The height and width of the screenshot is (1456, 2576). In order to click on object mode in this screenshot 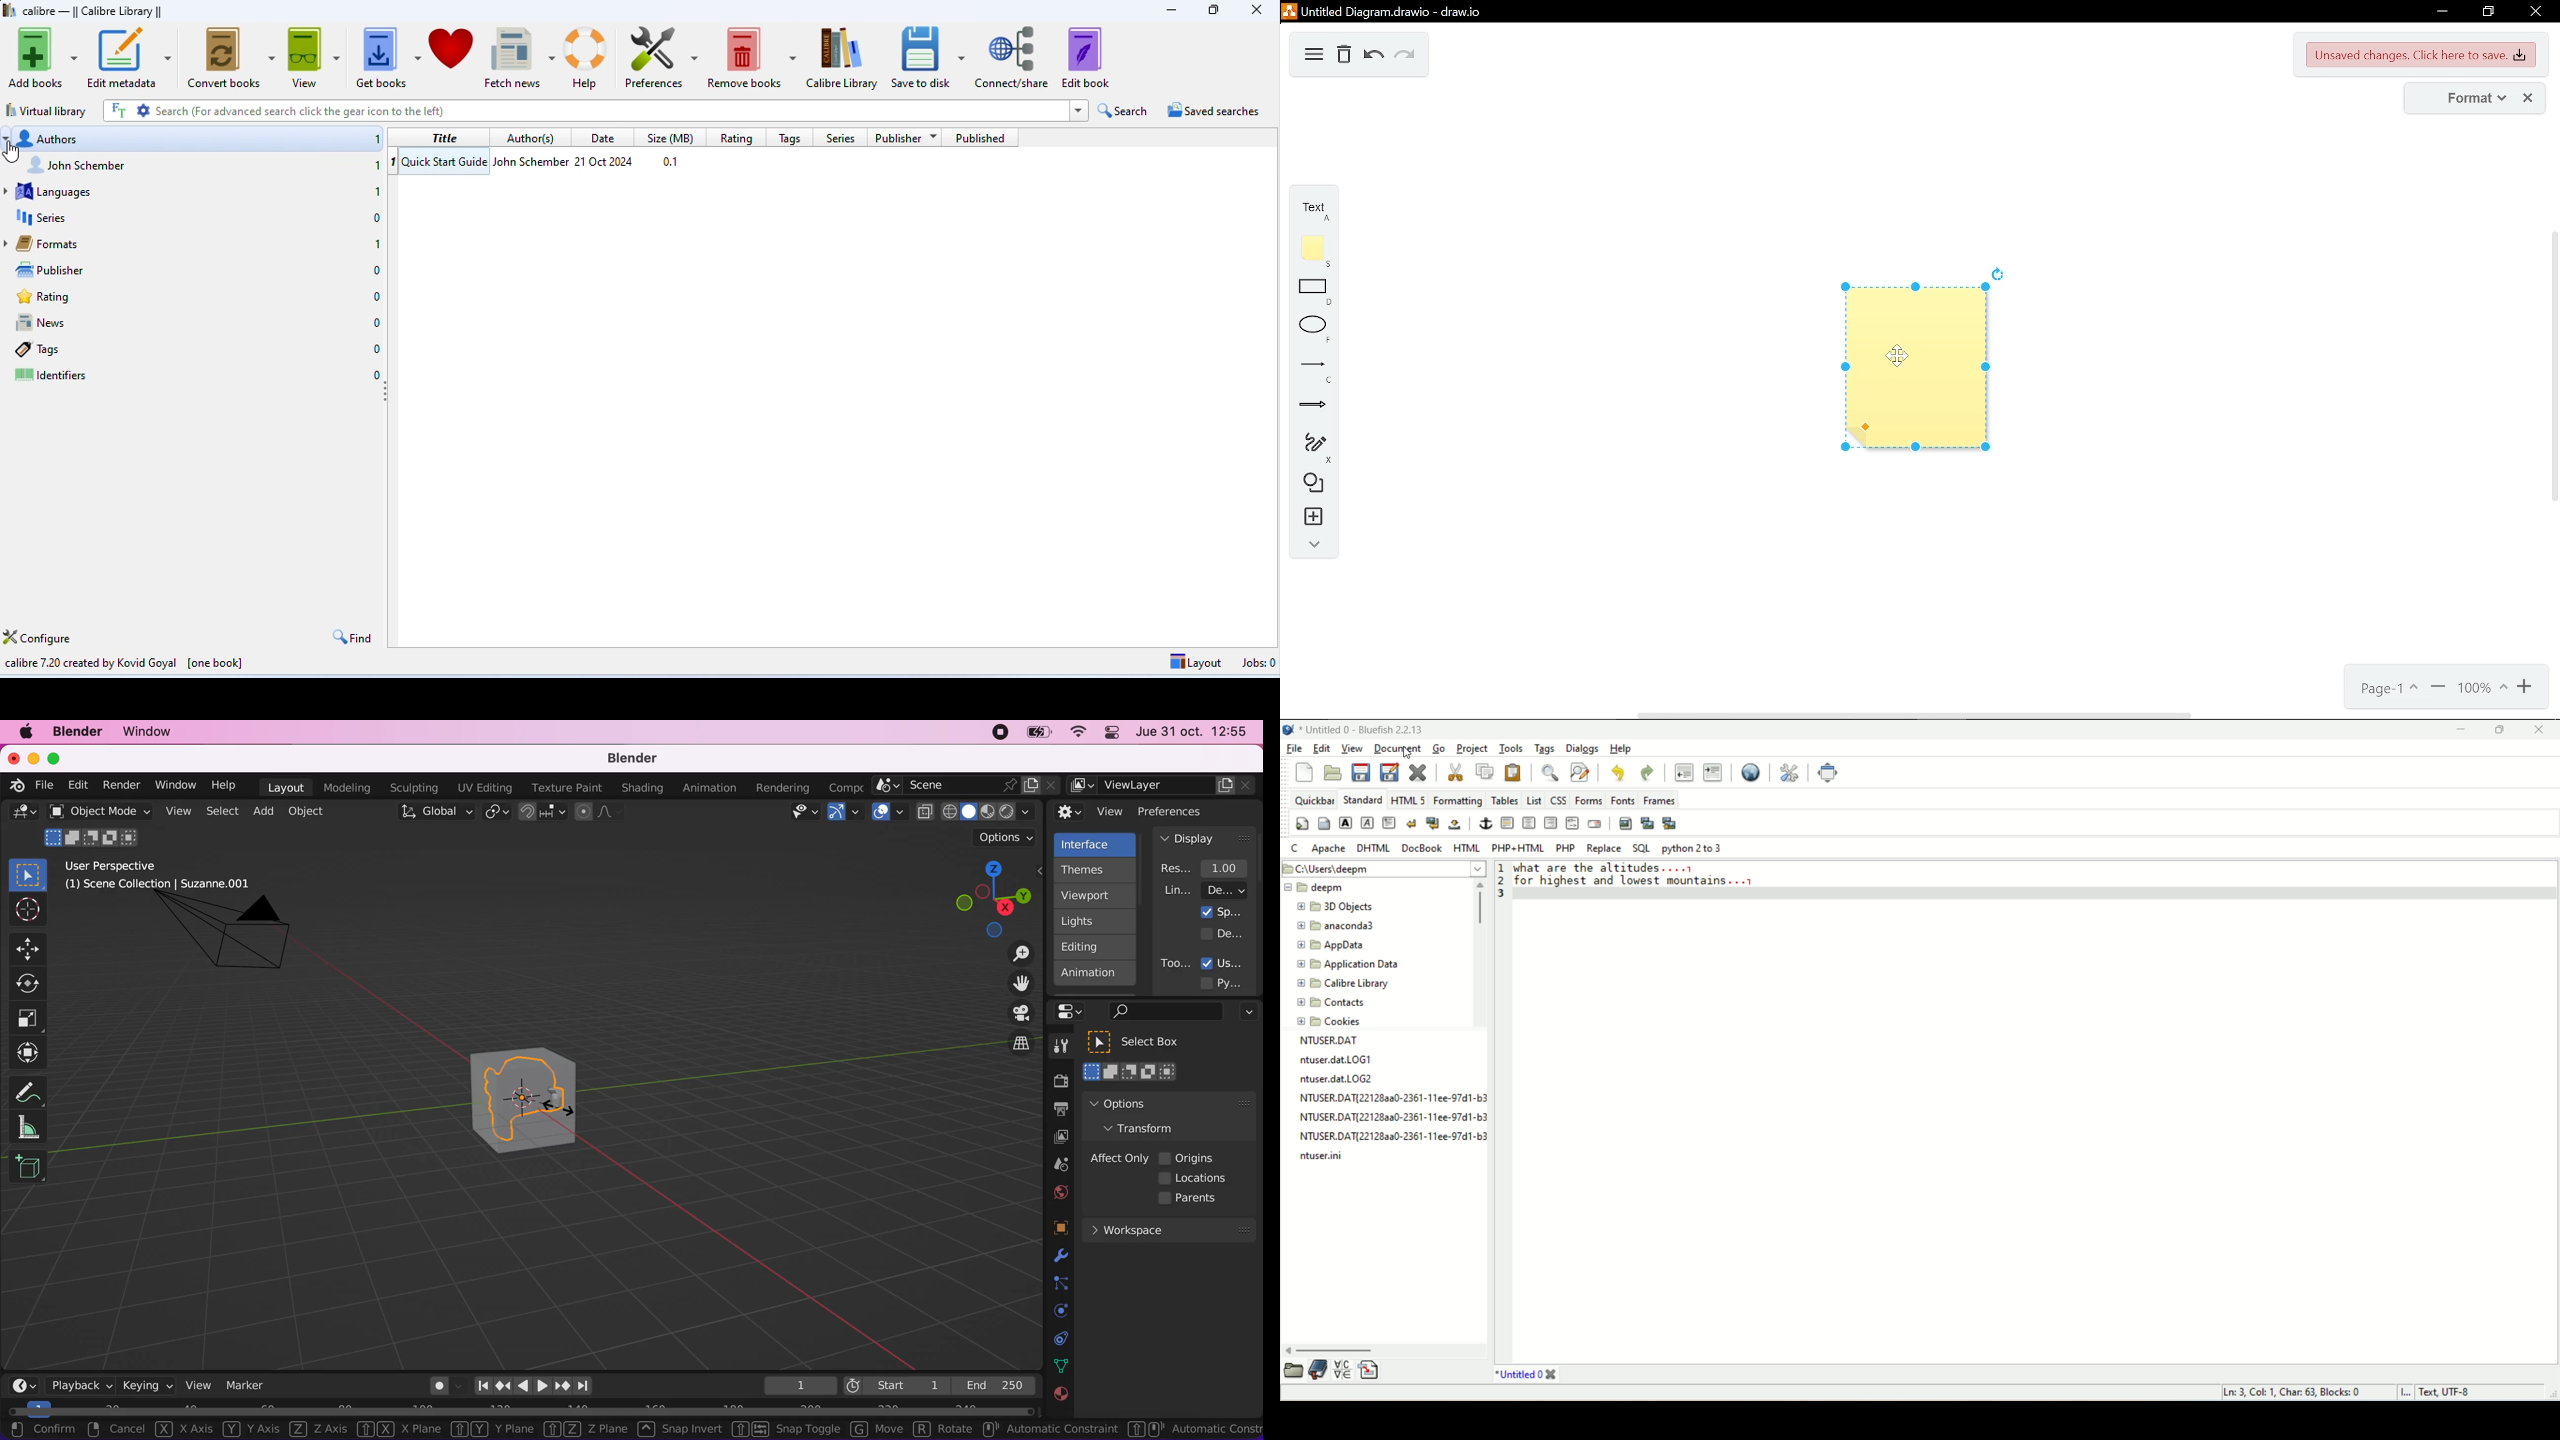, I will do `click(96, 811)`.